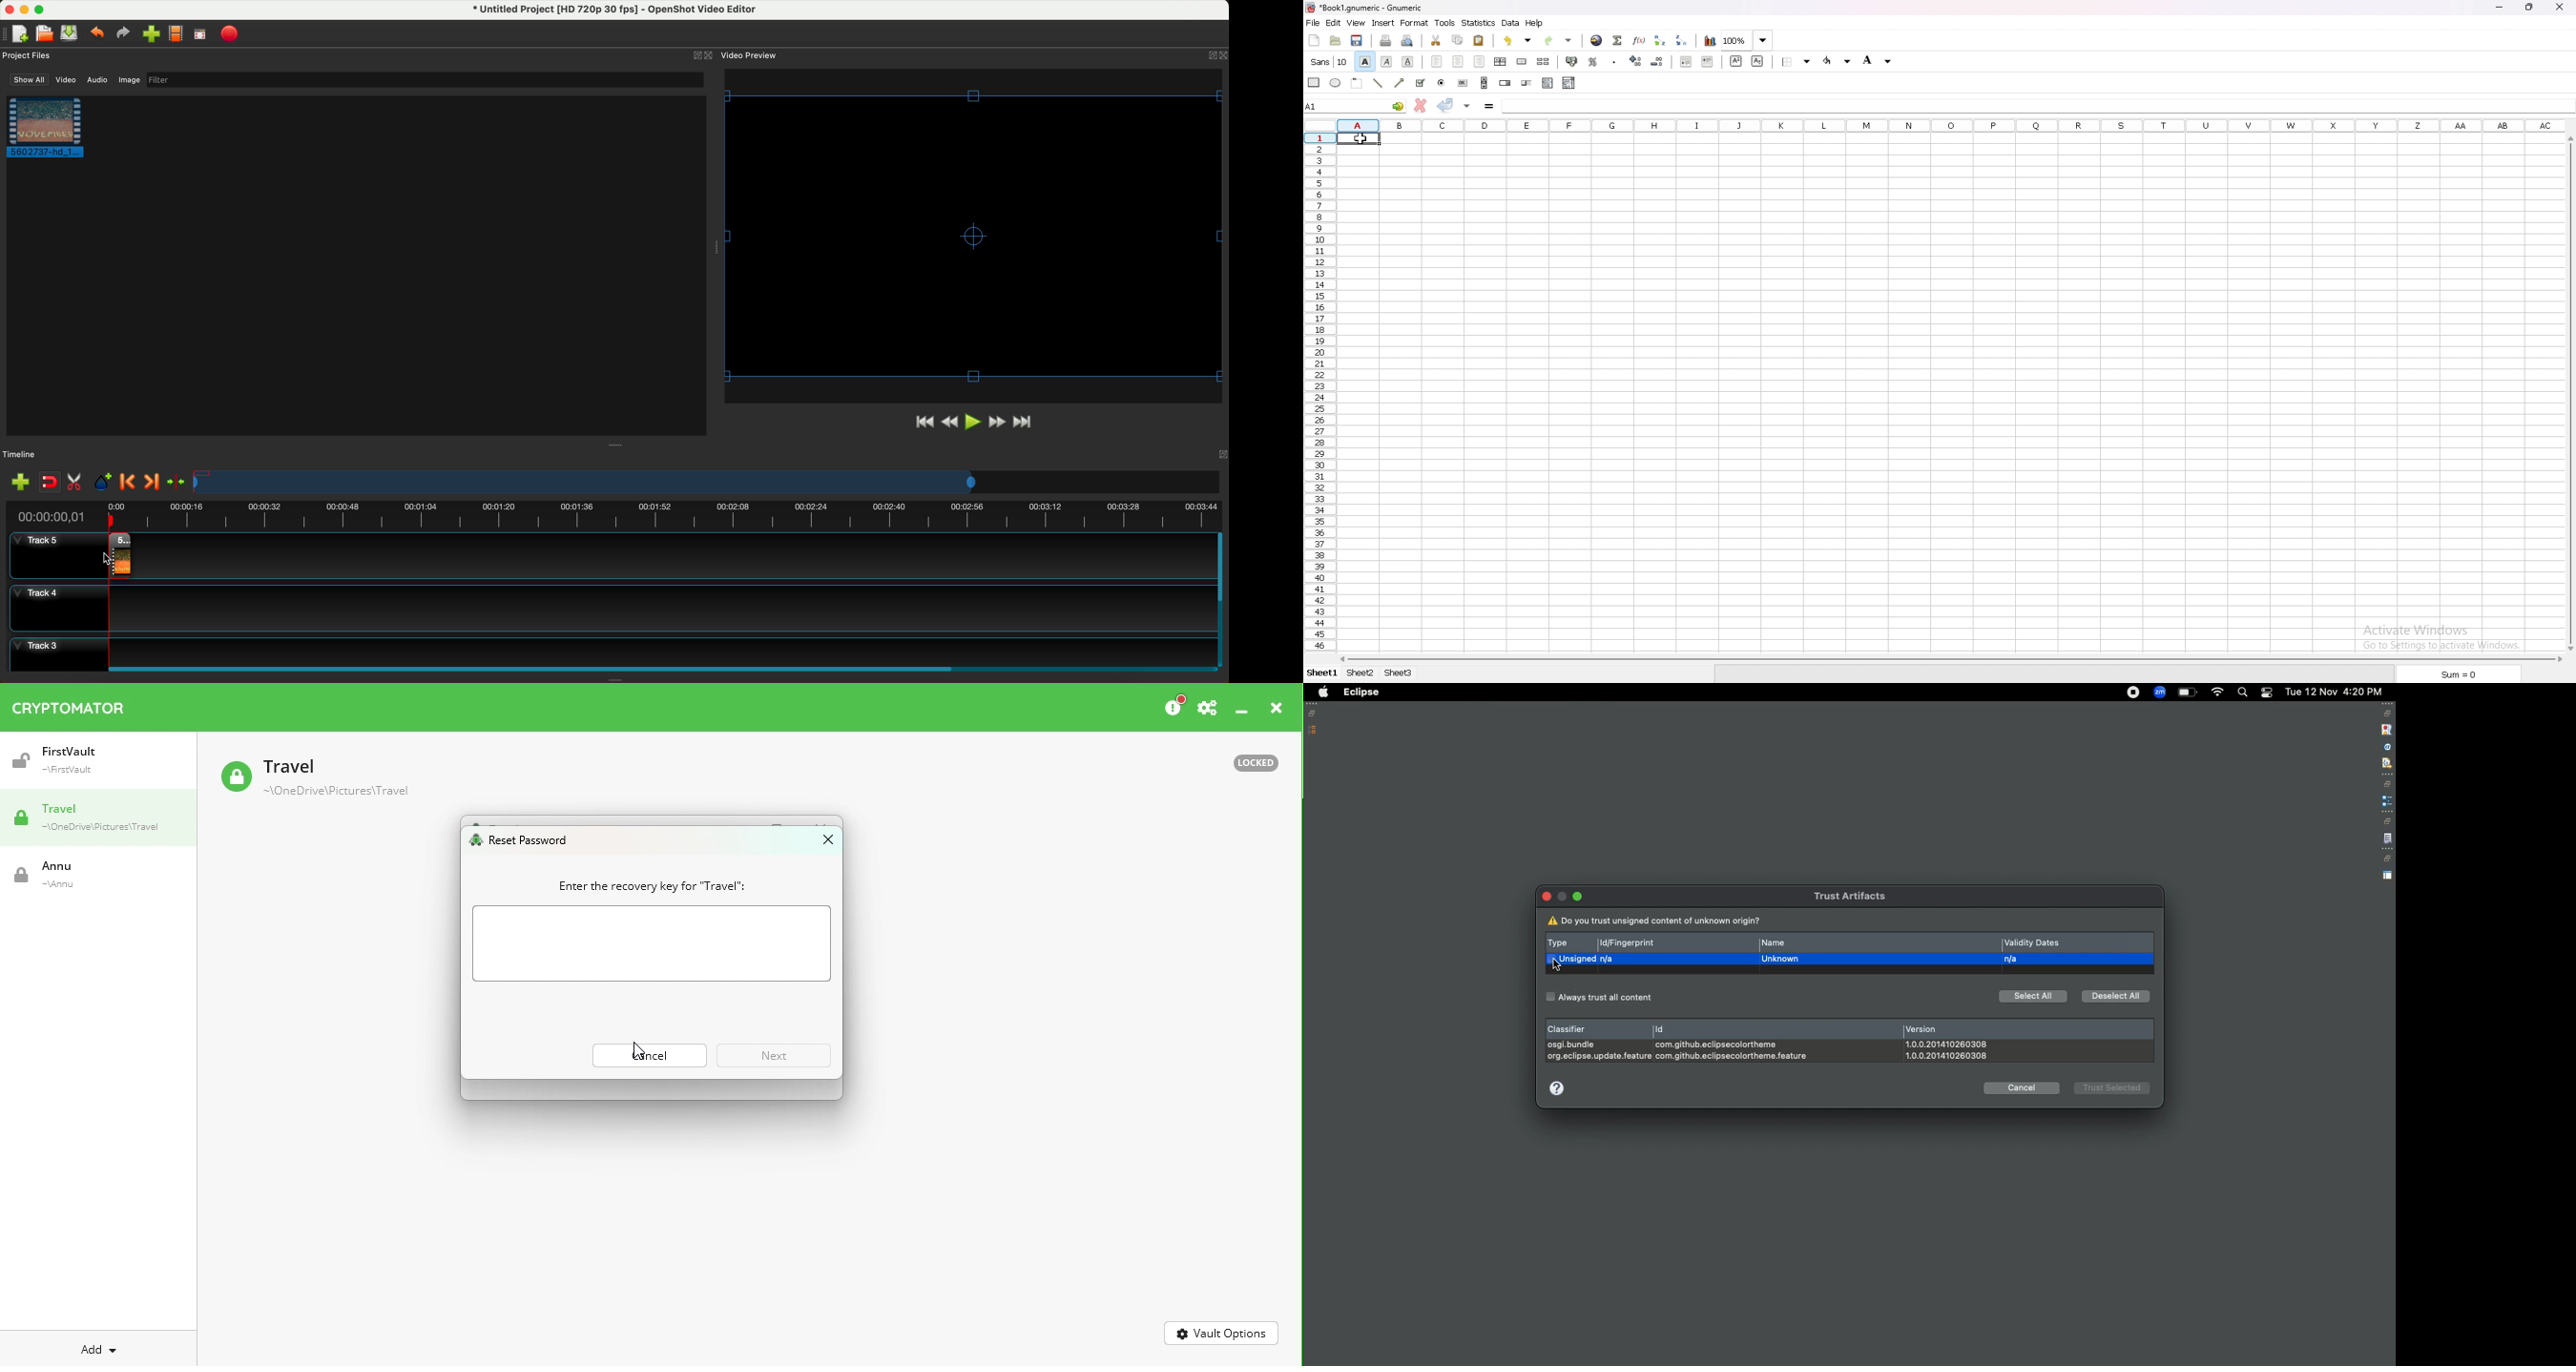 The width and height of the screenshot is (2576, 1372). What do you see at coordinates (1313, 23) in the screenshot?
I see `file` at bounding box center [1313, 23].